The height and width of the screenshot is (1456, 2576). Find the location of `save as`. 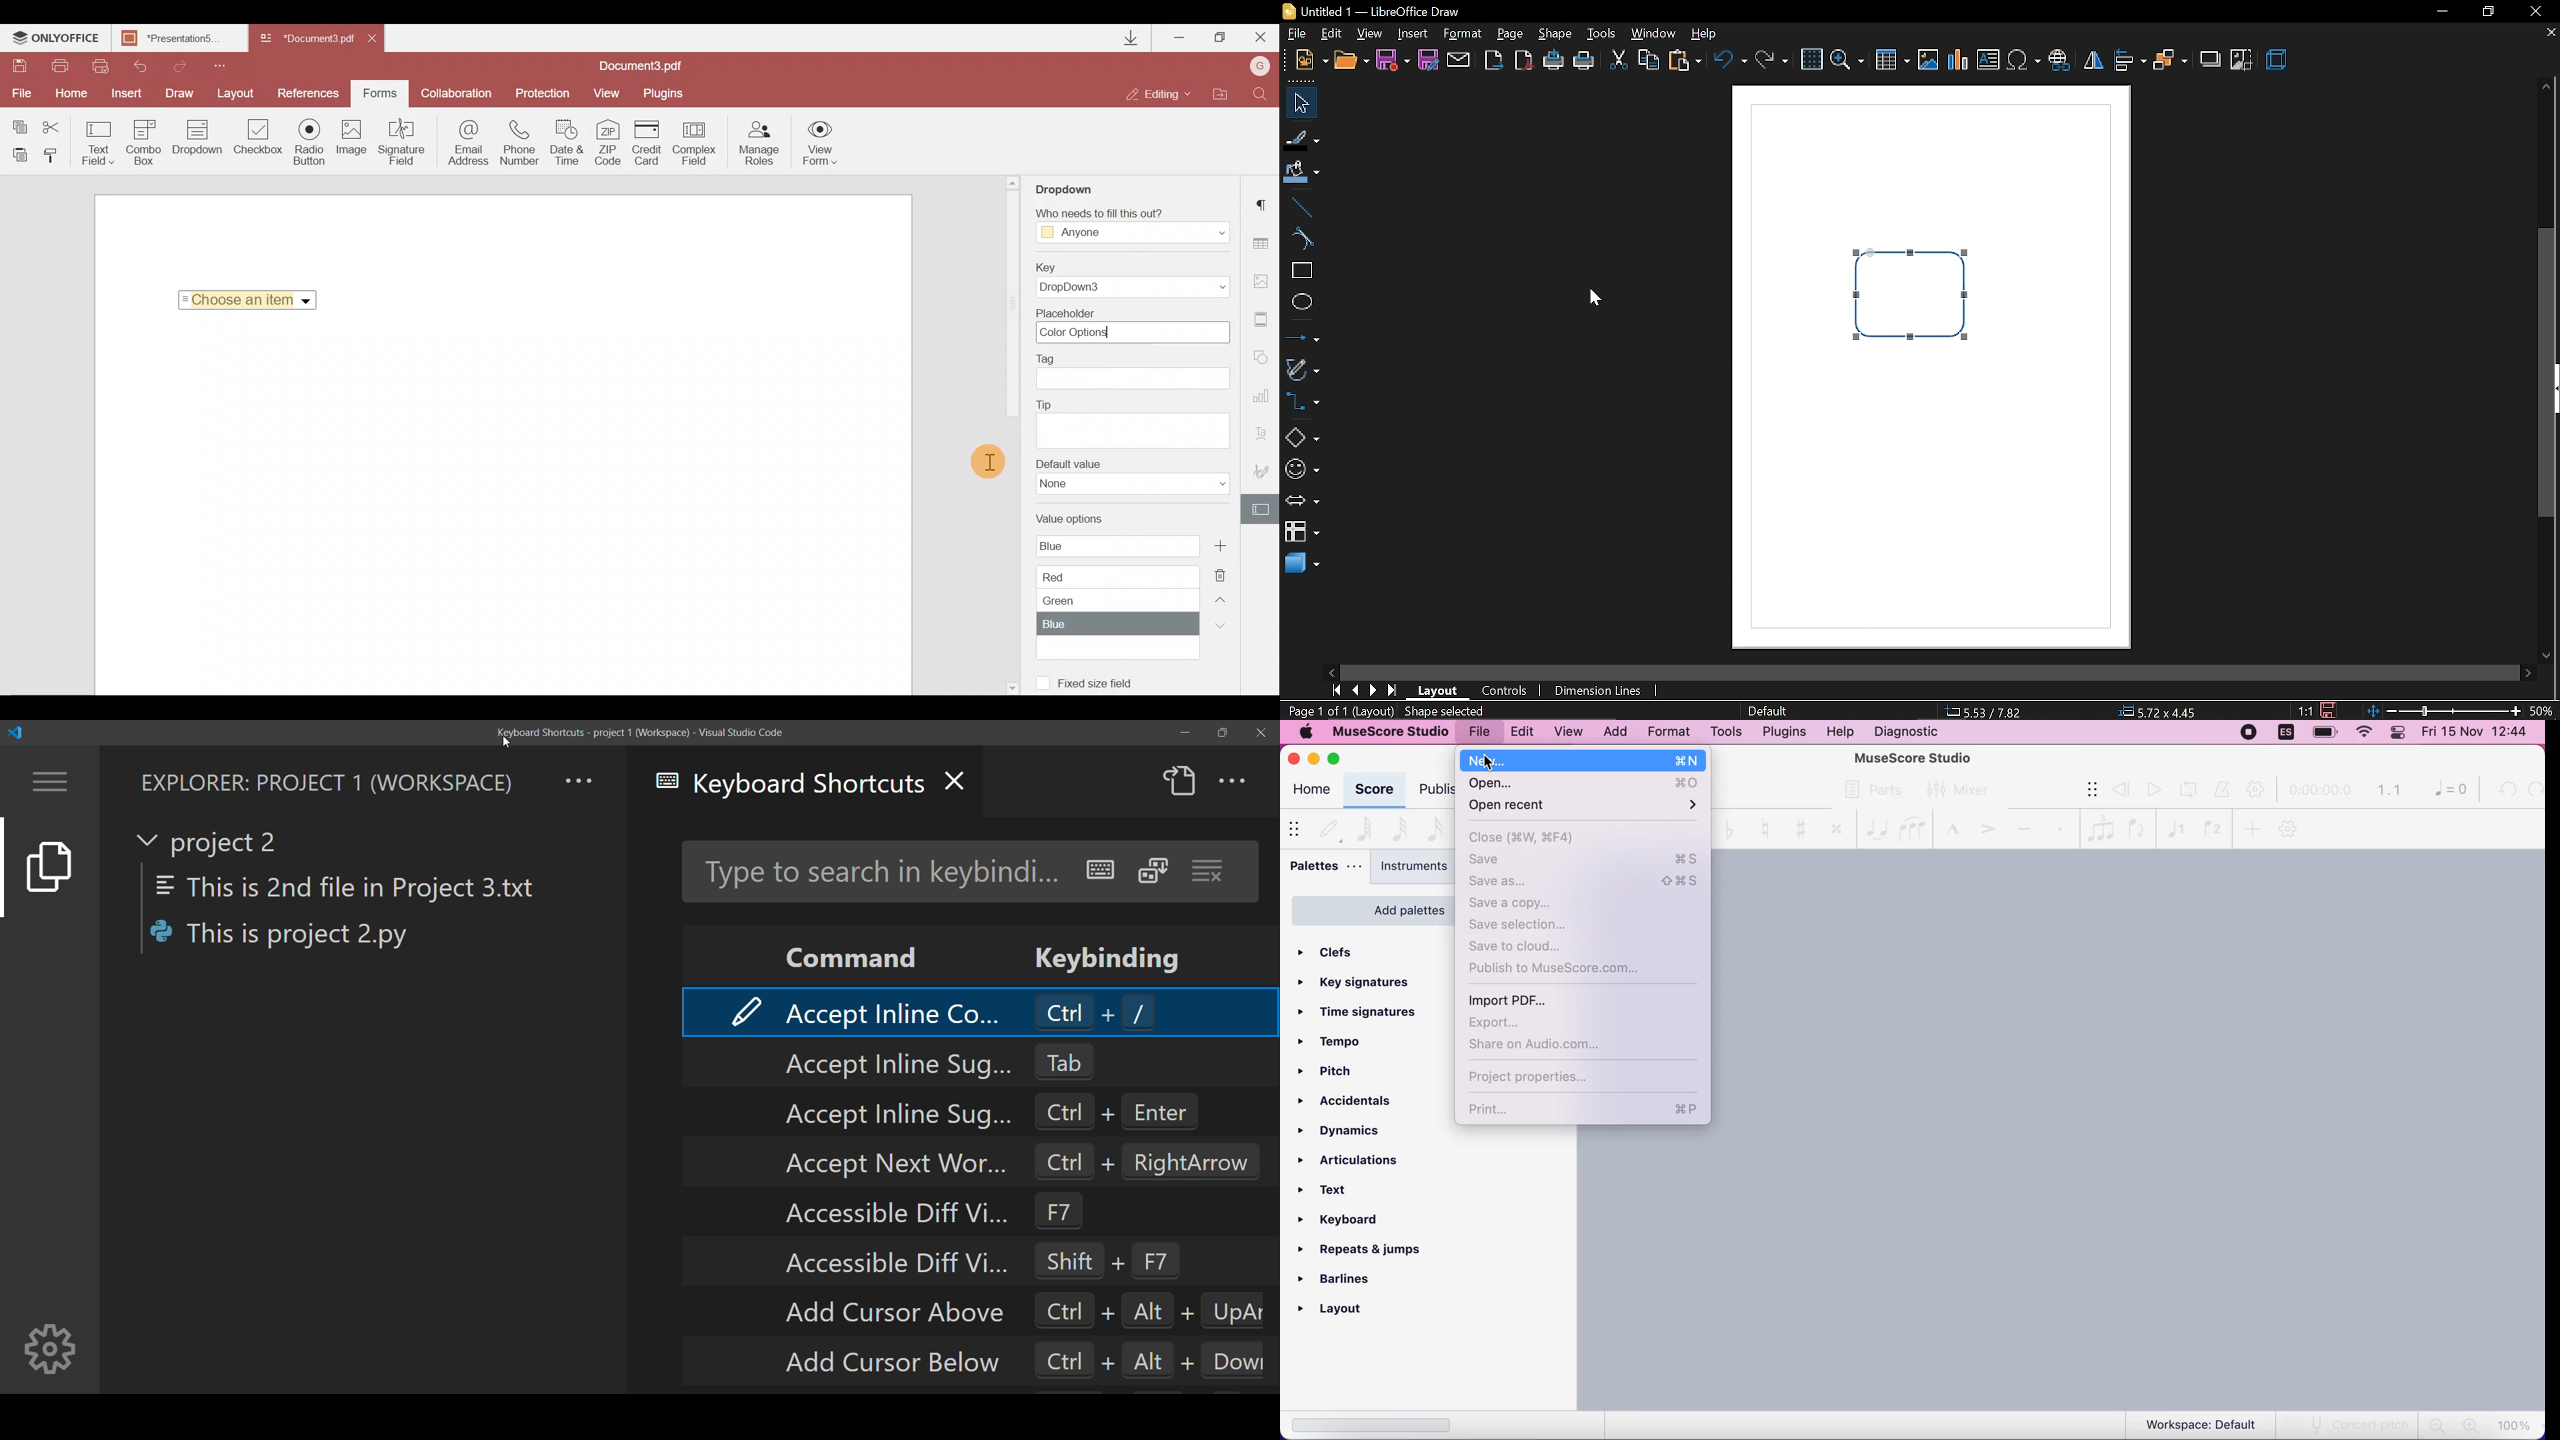

save as is located at coordinates (1582, 881).